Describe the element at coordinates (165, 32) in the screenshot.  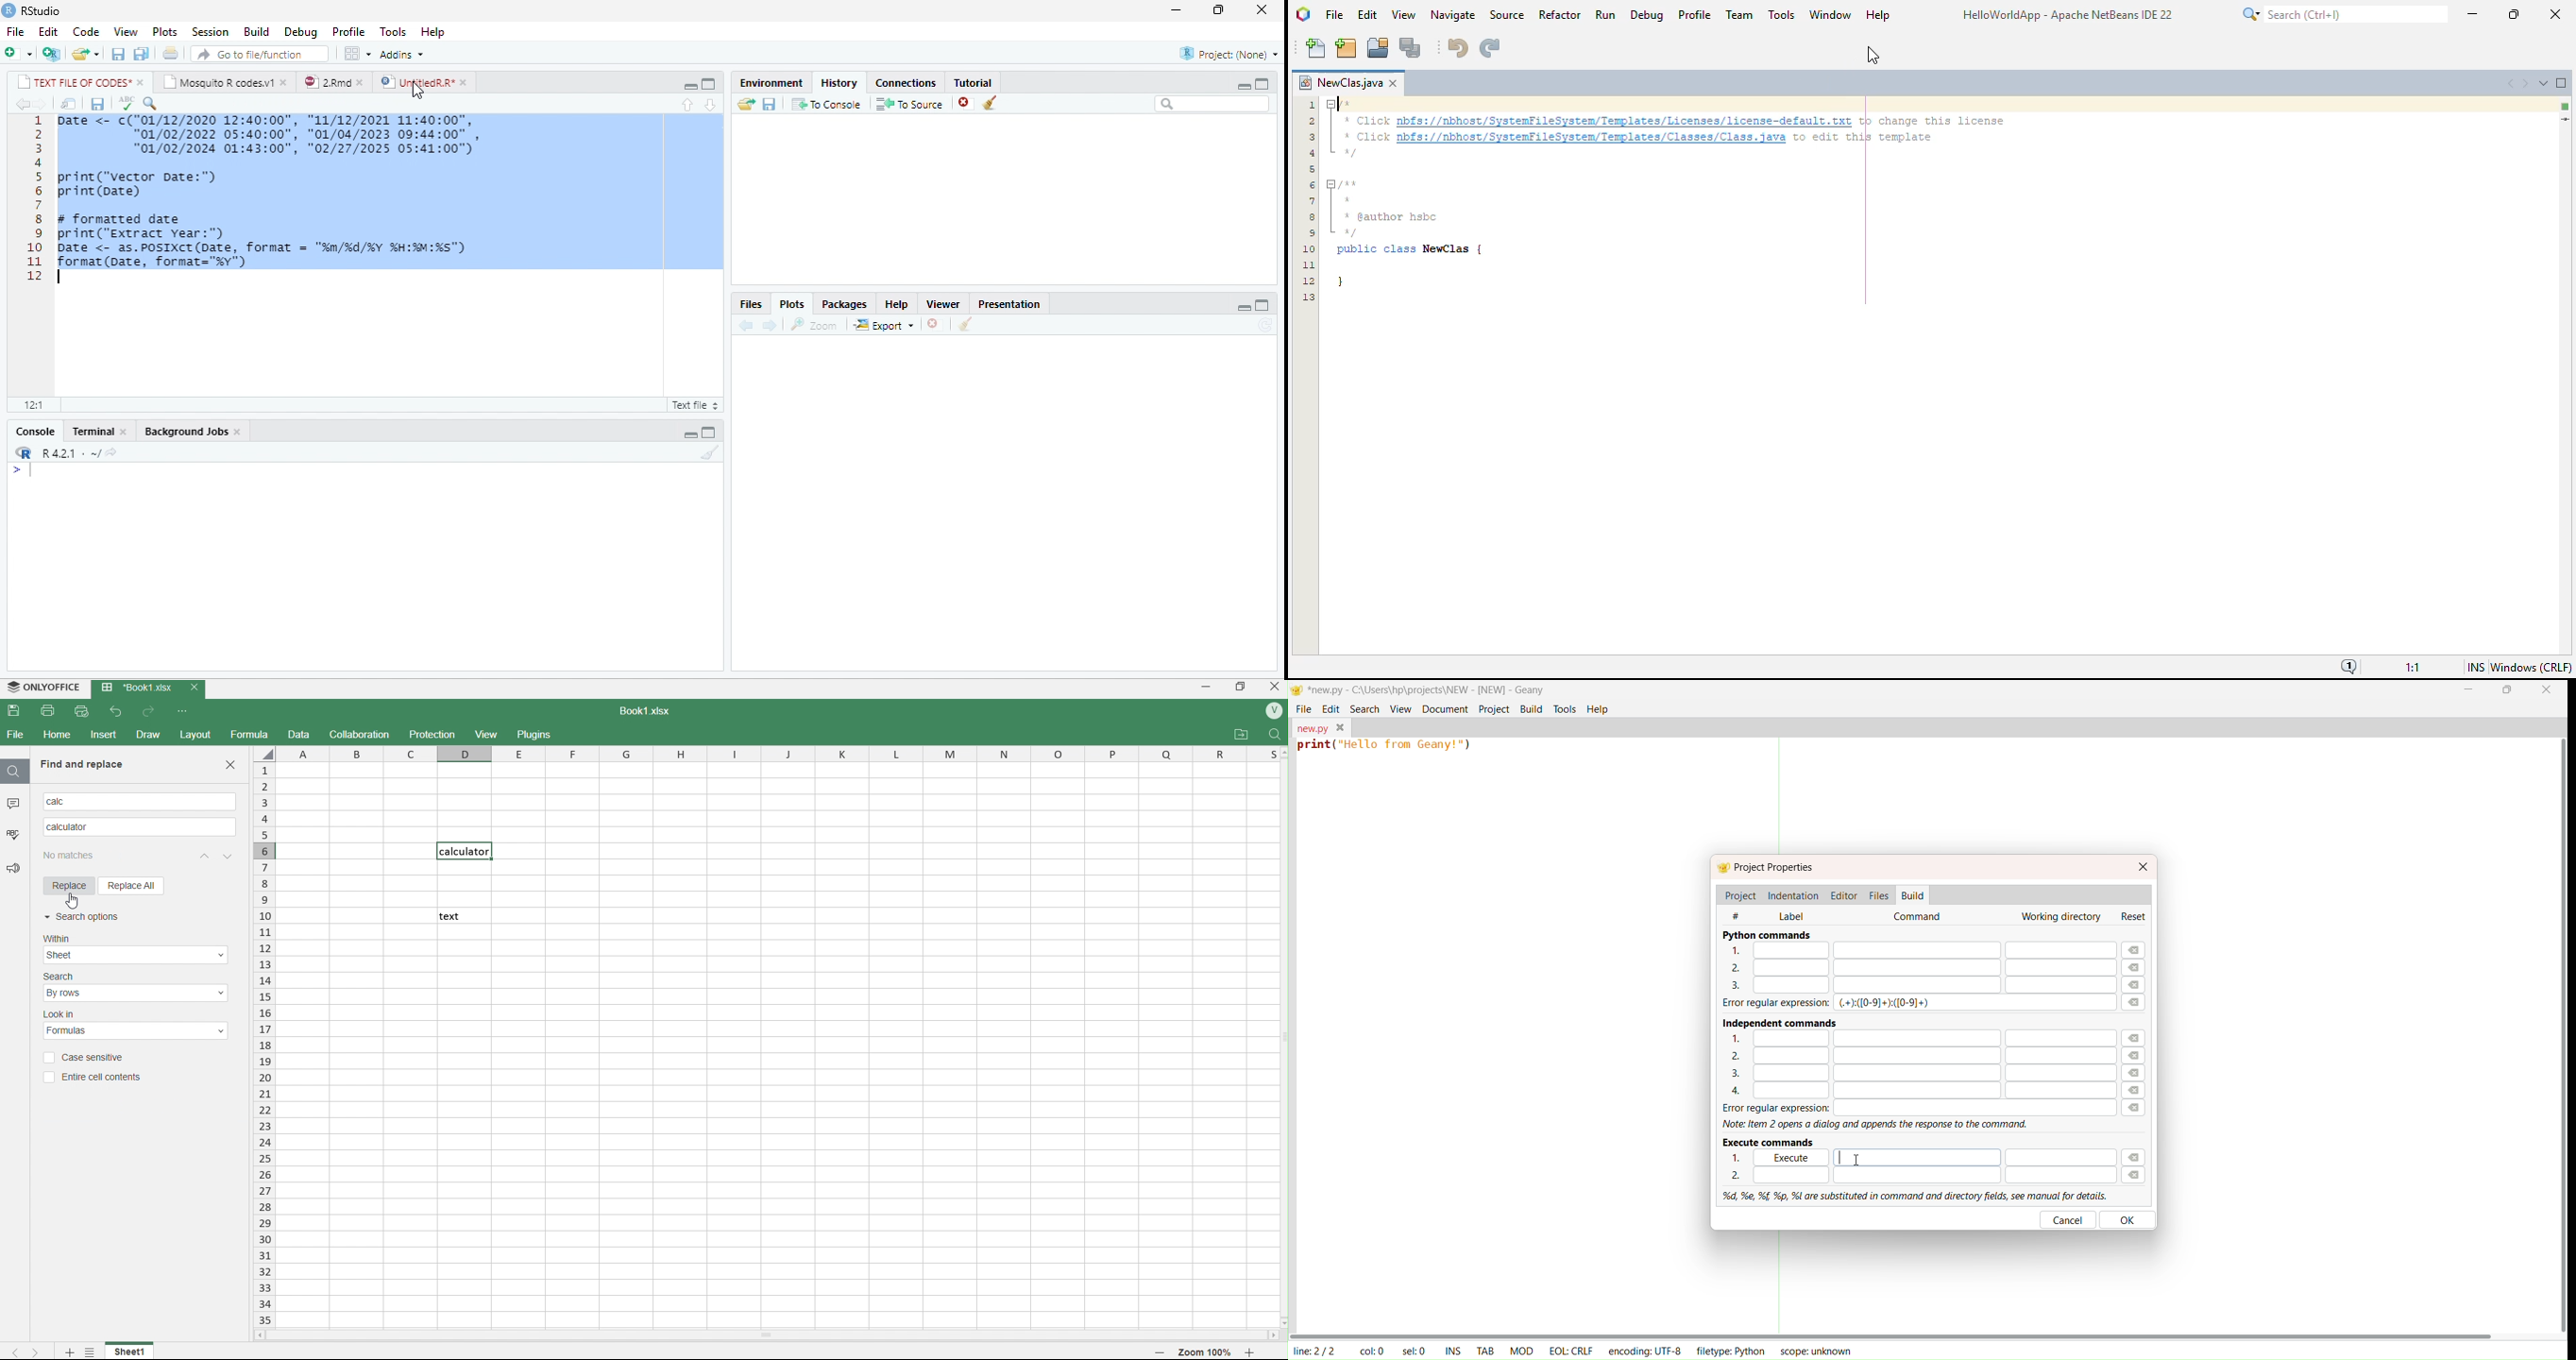
I see `Plots` at that location.